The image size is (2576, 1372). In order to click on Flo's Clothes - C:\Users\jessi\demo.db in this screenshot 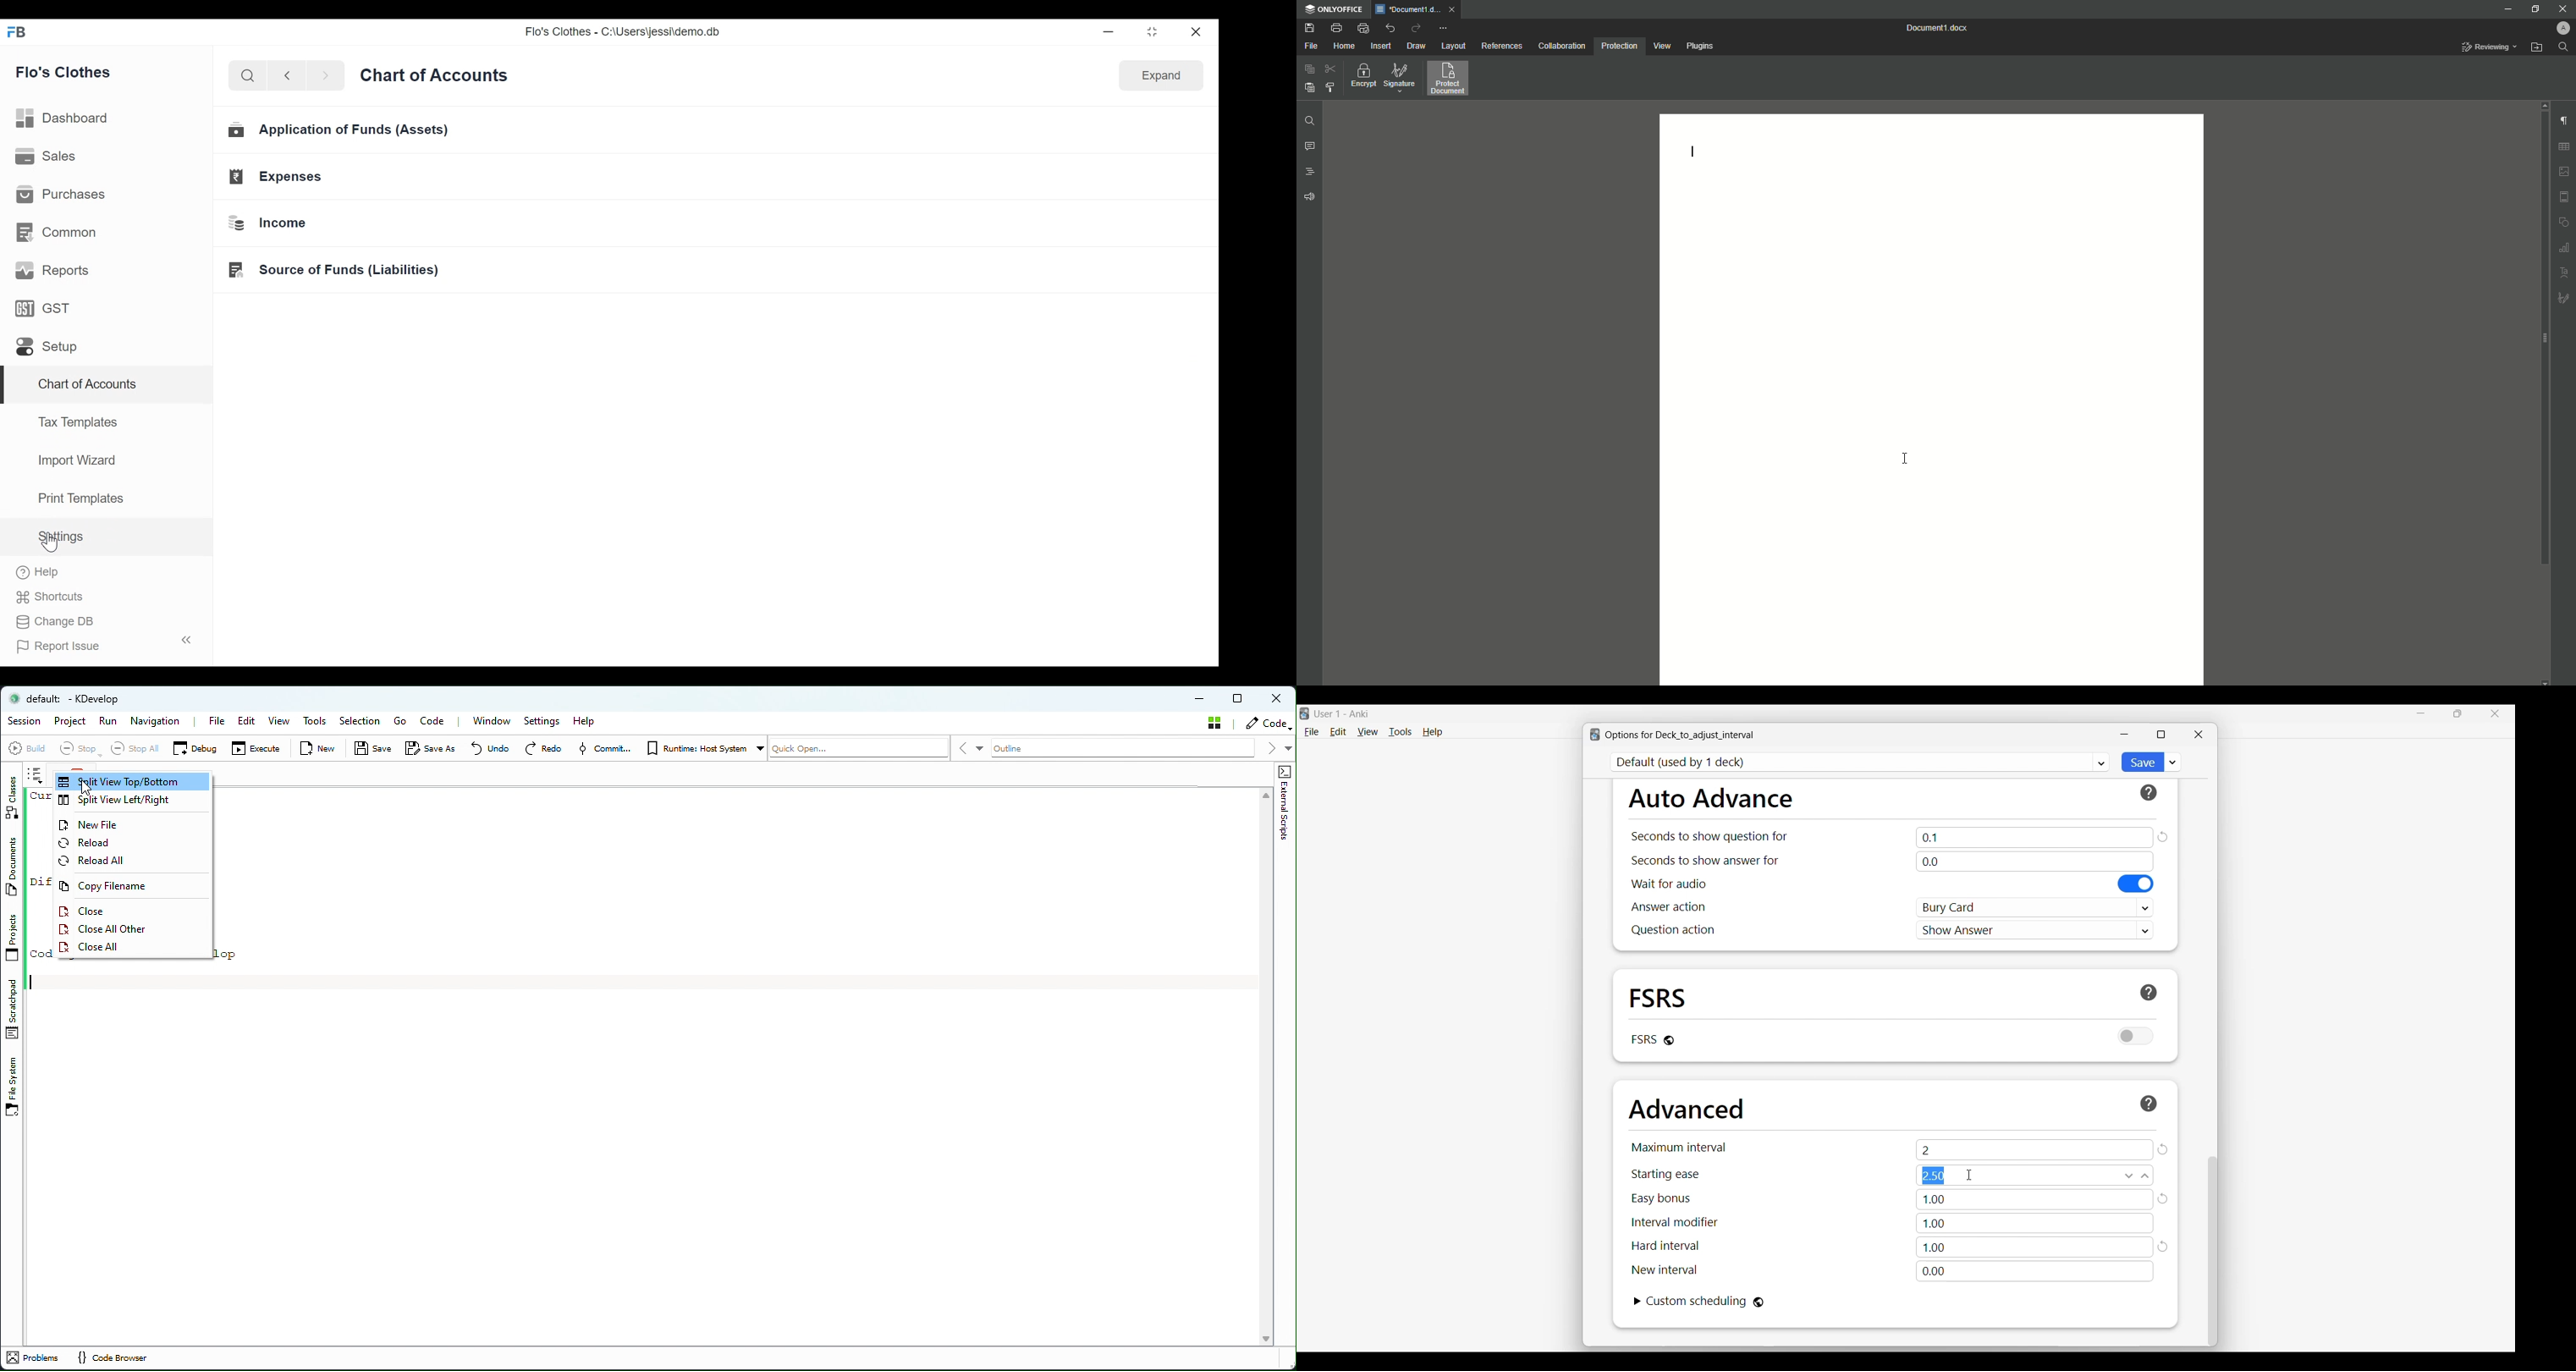, I will do `click(621, 32)`.